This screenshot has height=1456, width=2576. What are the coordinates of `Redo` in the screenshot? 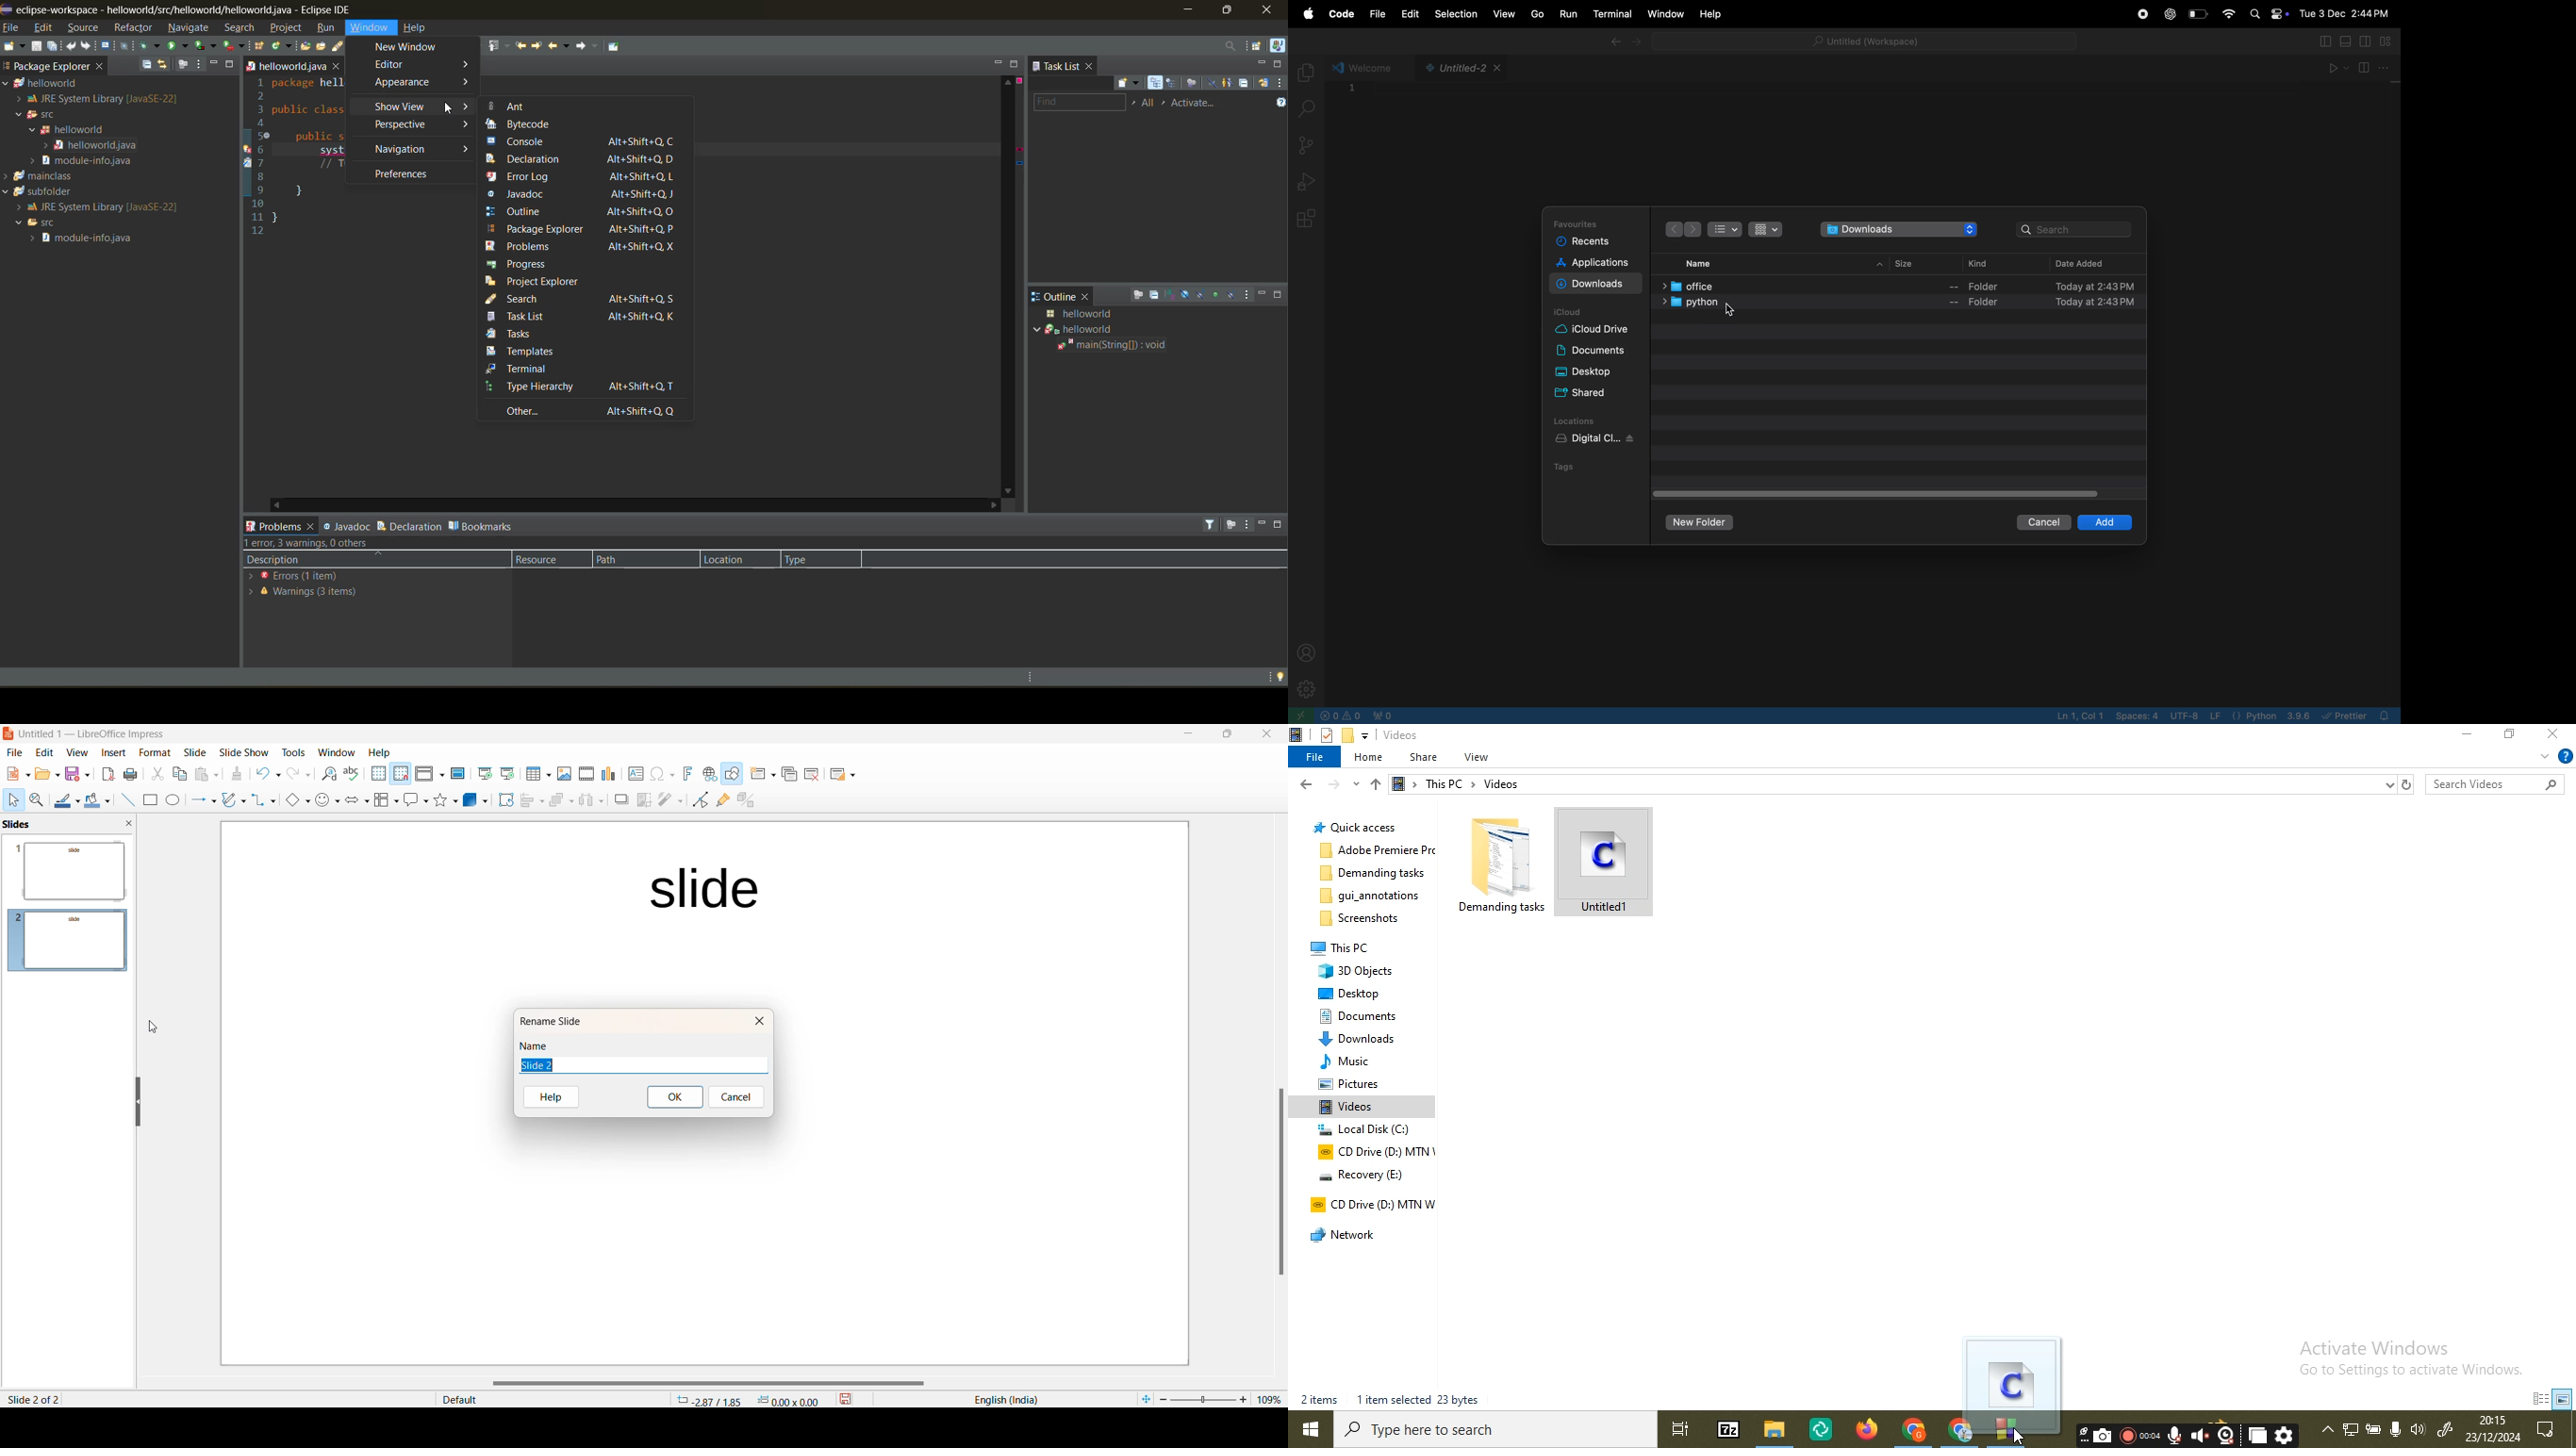 It's located at (299, 774).